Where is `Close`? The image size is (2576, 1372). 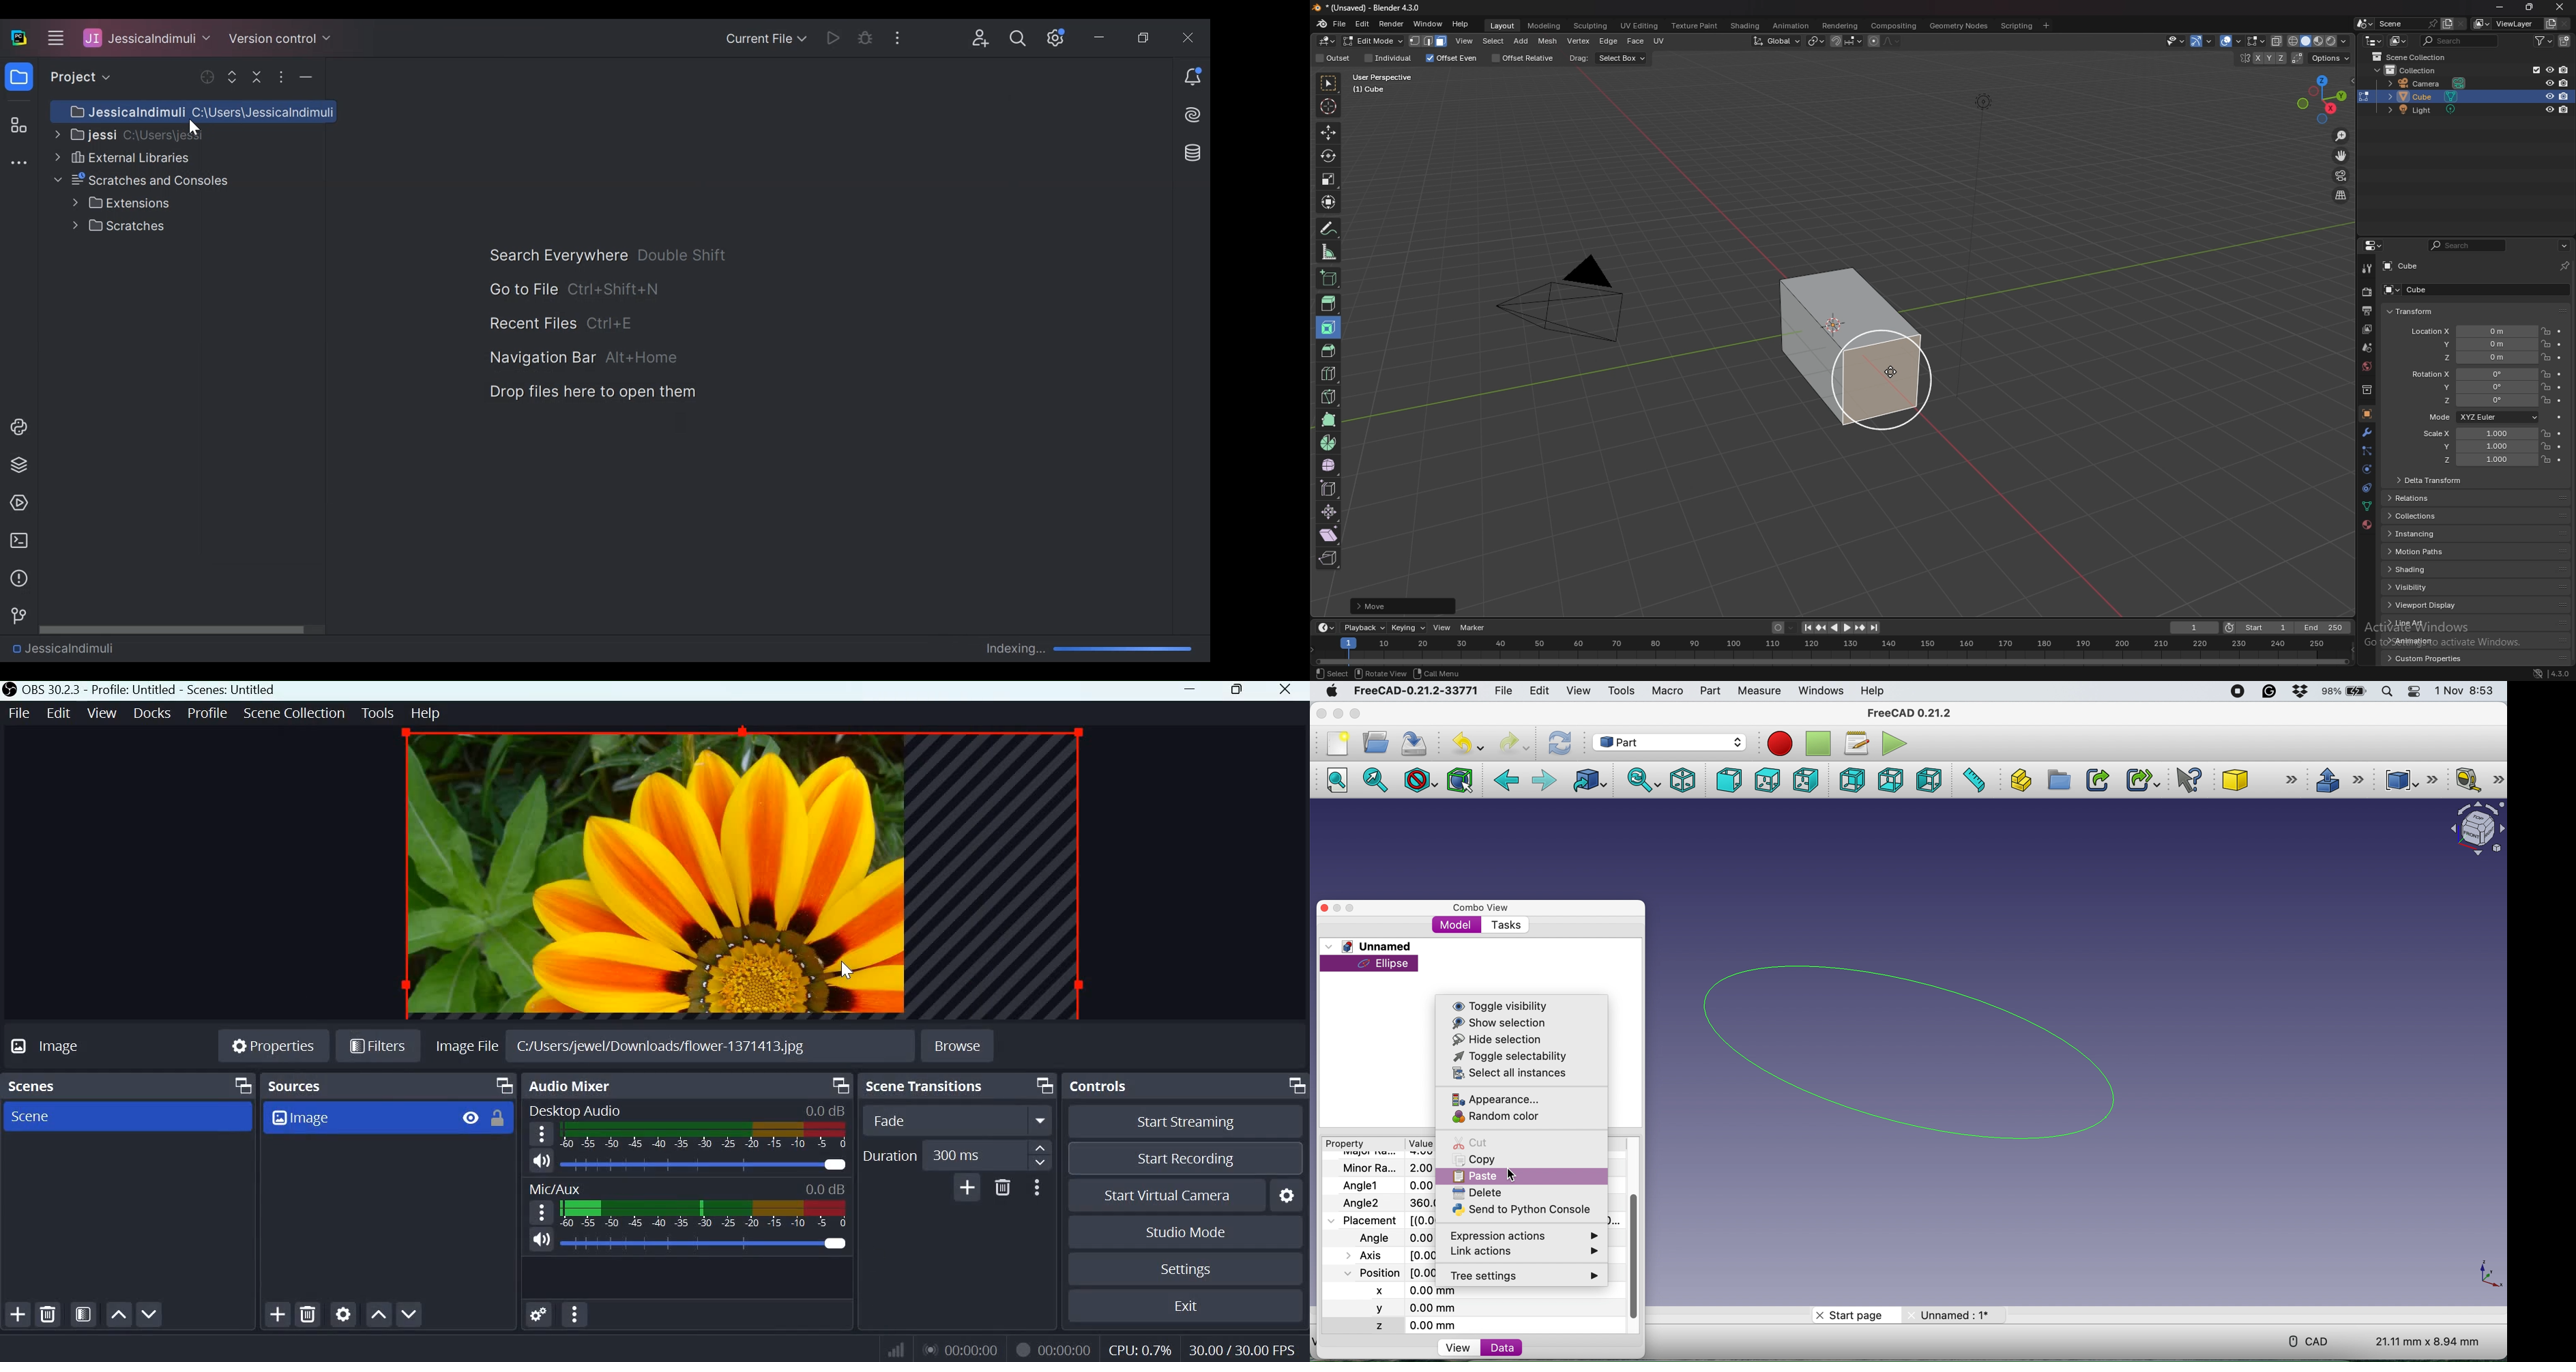 Close is located at coordinates (1190, 37).